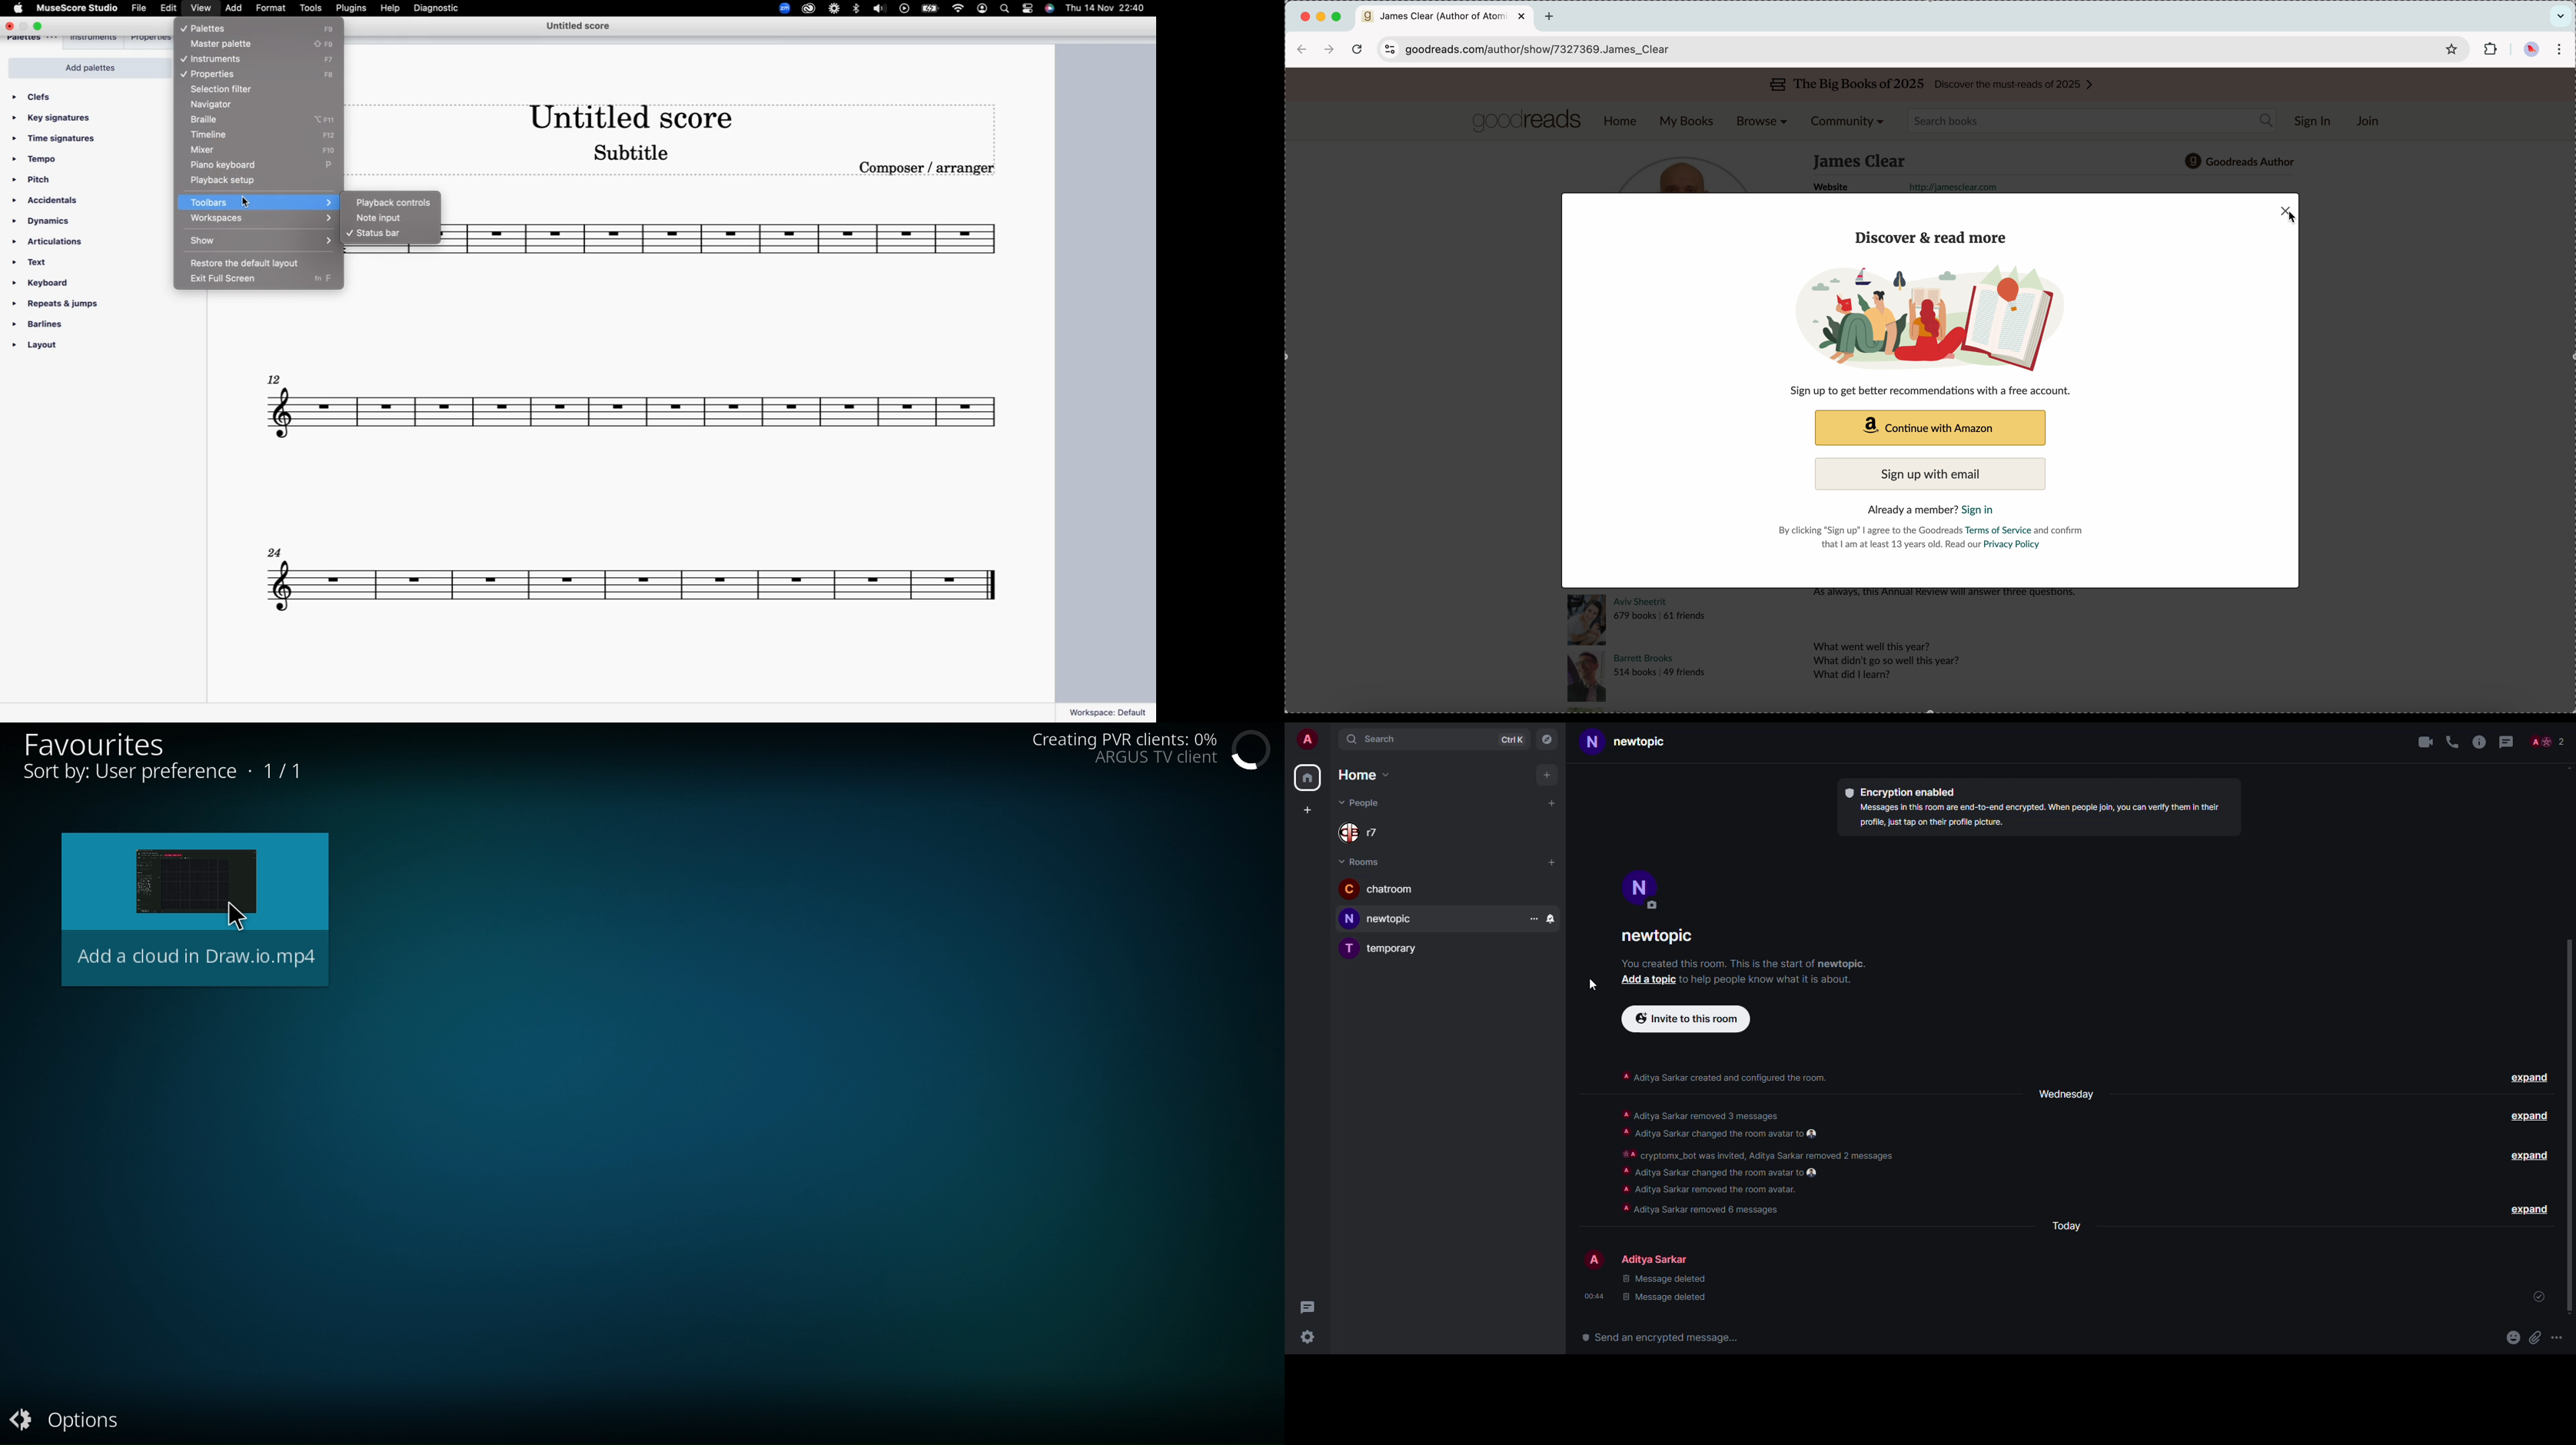 Image resolution: width=2576 pixels, height=1456 pixels. Describe the element at coordinates (1642, 886) in the screenshot. I see `profile` at that location.